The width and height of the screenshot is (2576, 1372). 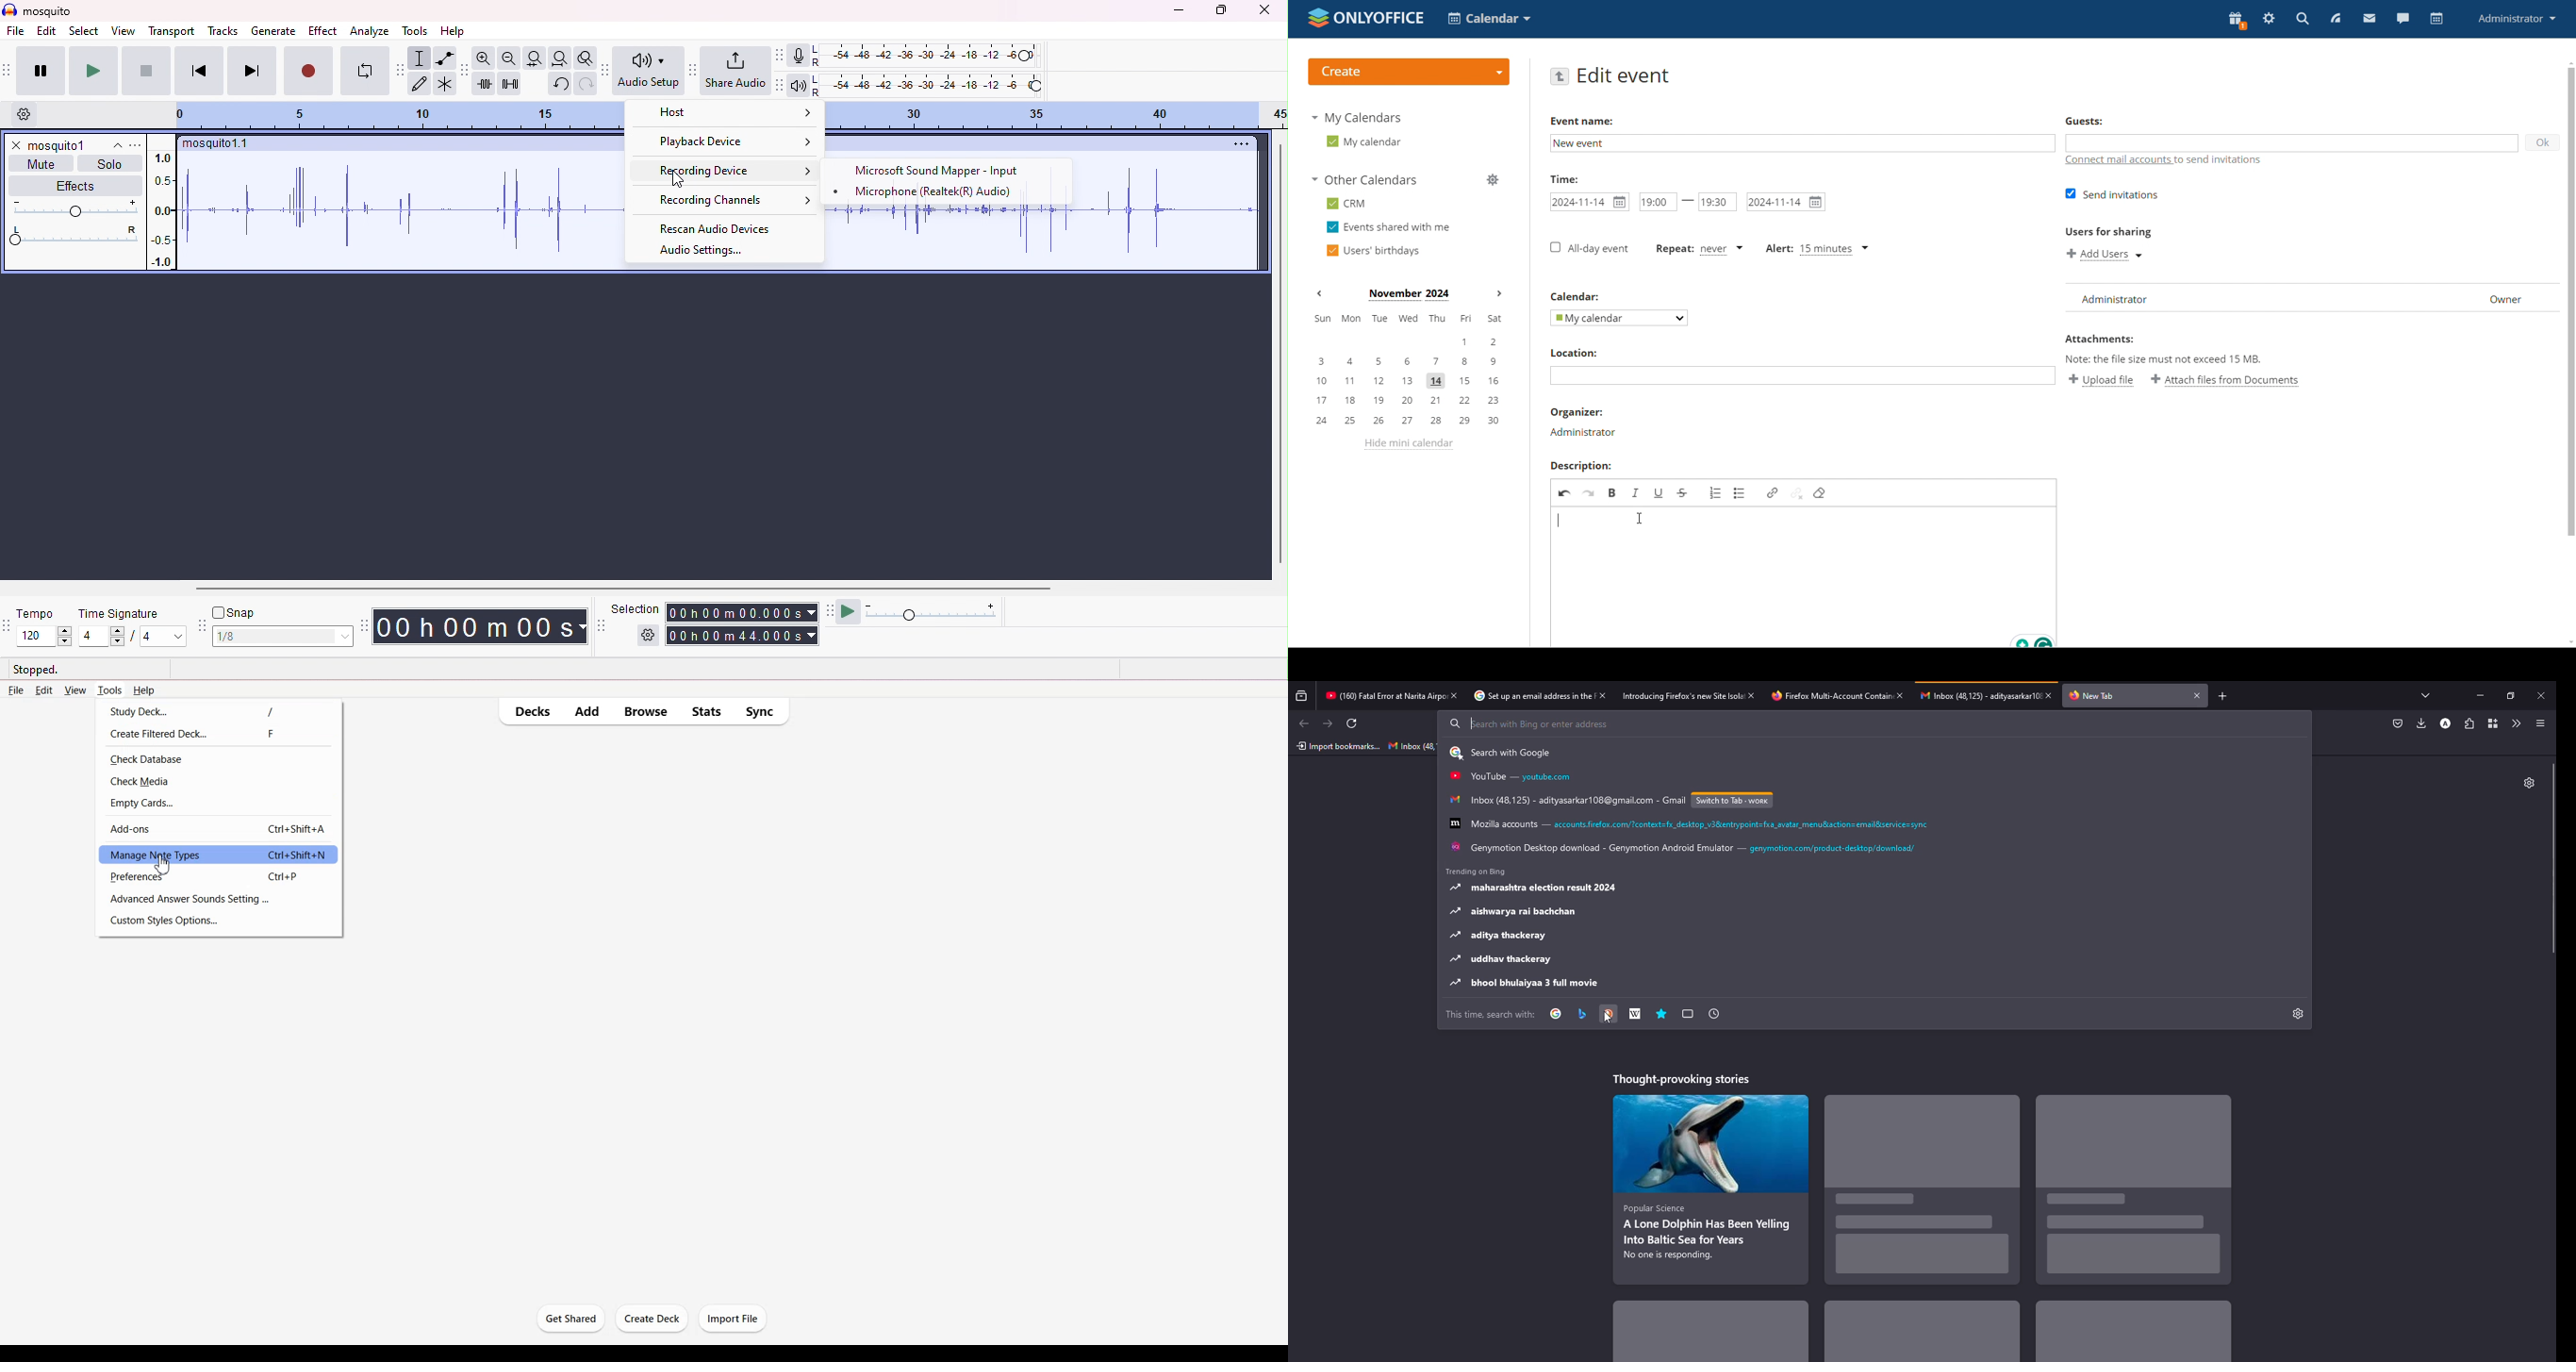 What do you see at coordinates (1344, 203) in the screenshot?
I see `crm` at bounding box center [1344, 203].